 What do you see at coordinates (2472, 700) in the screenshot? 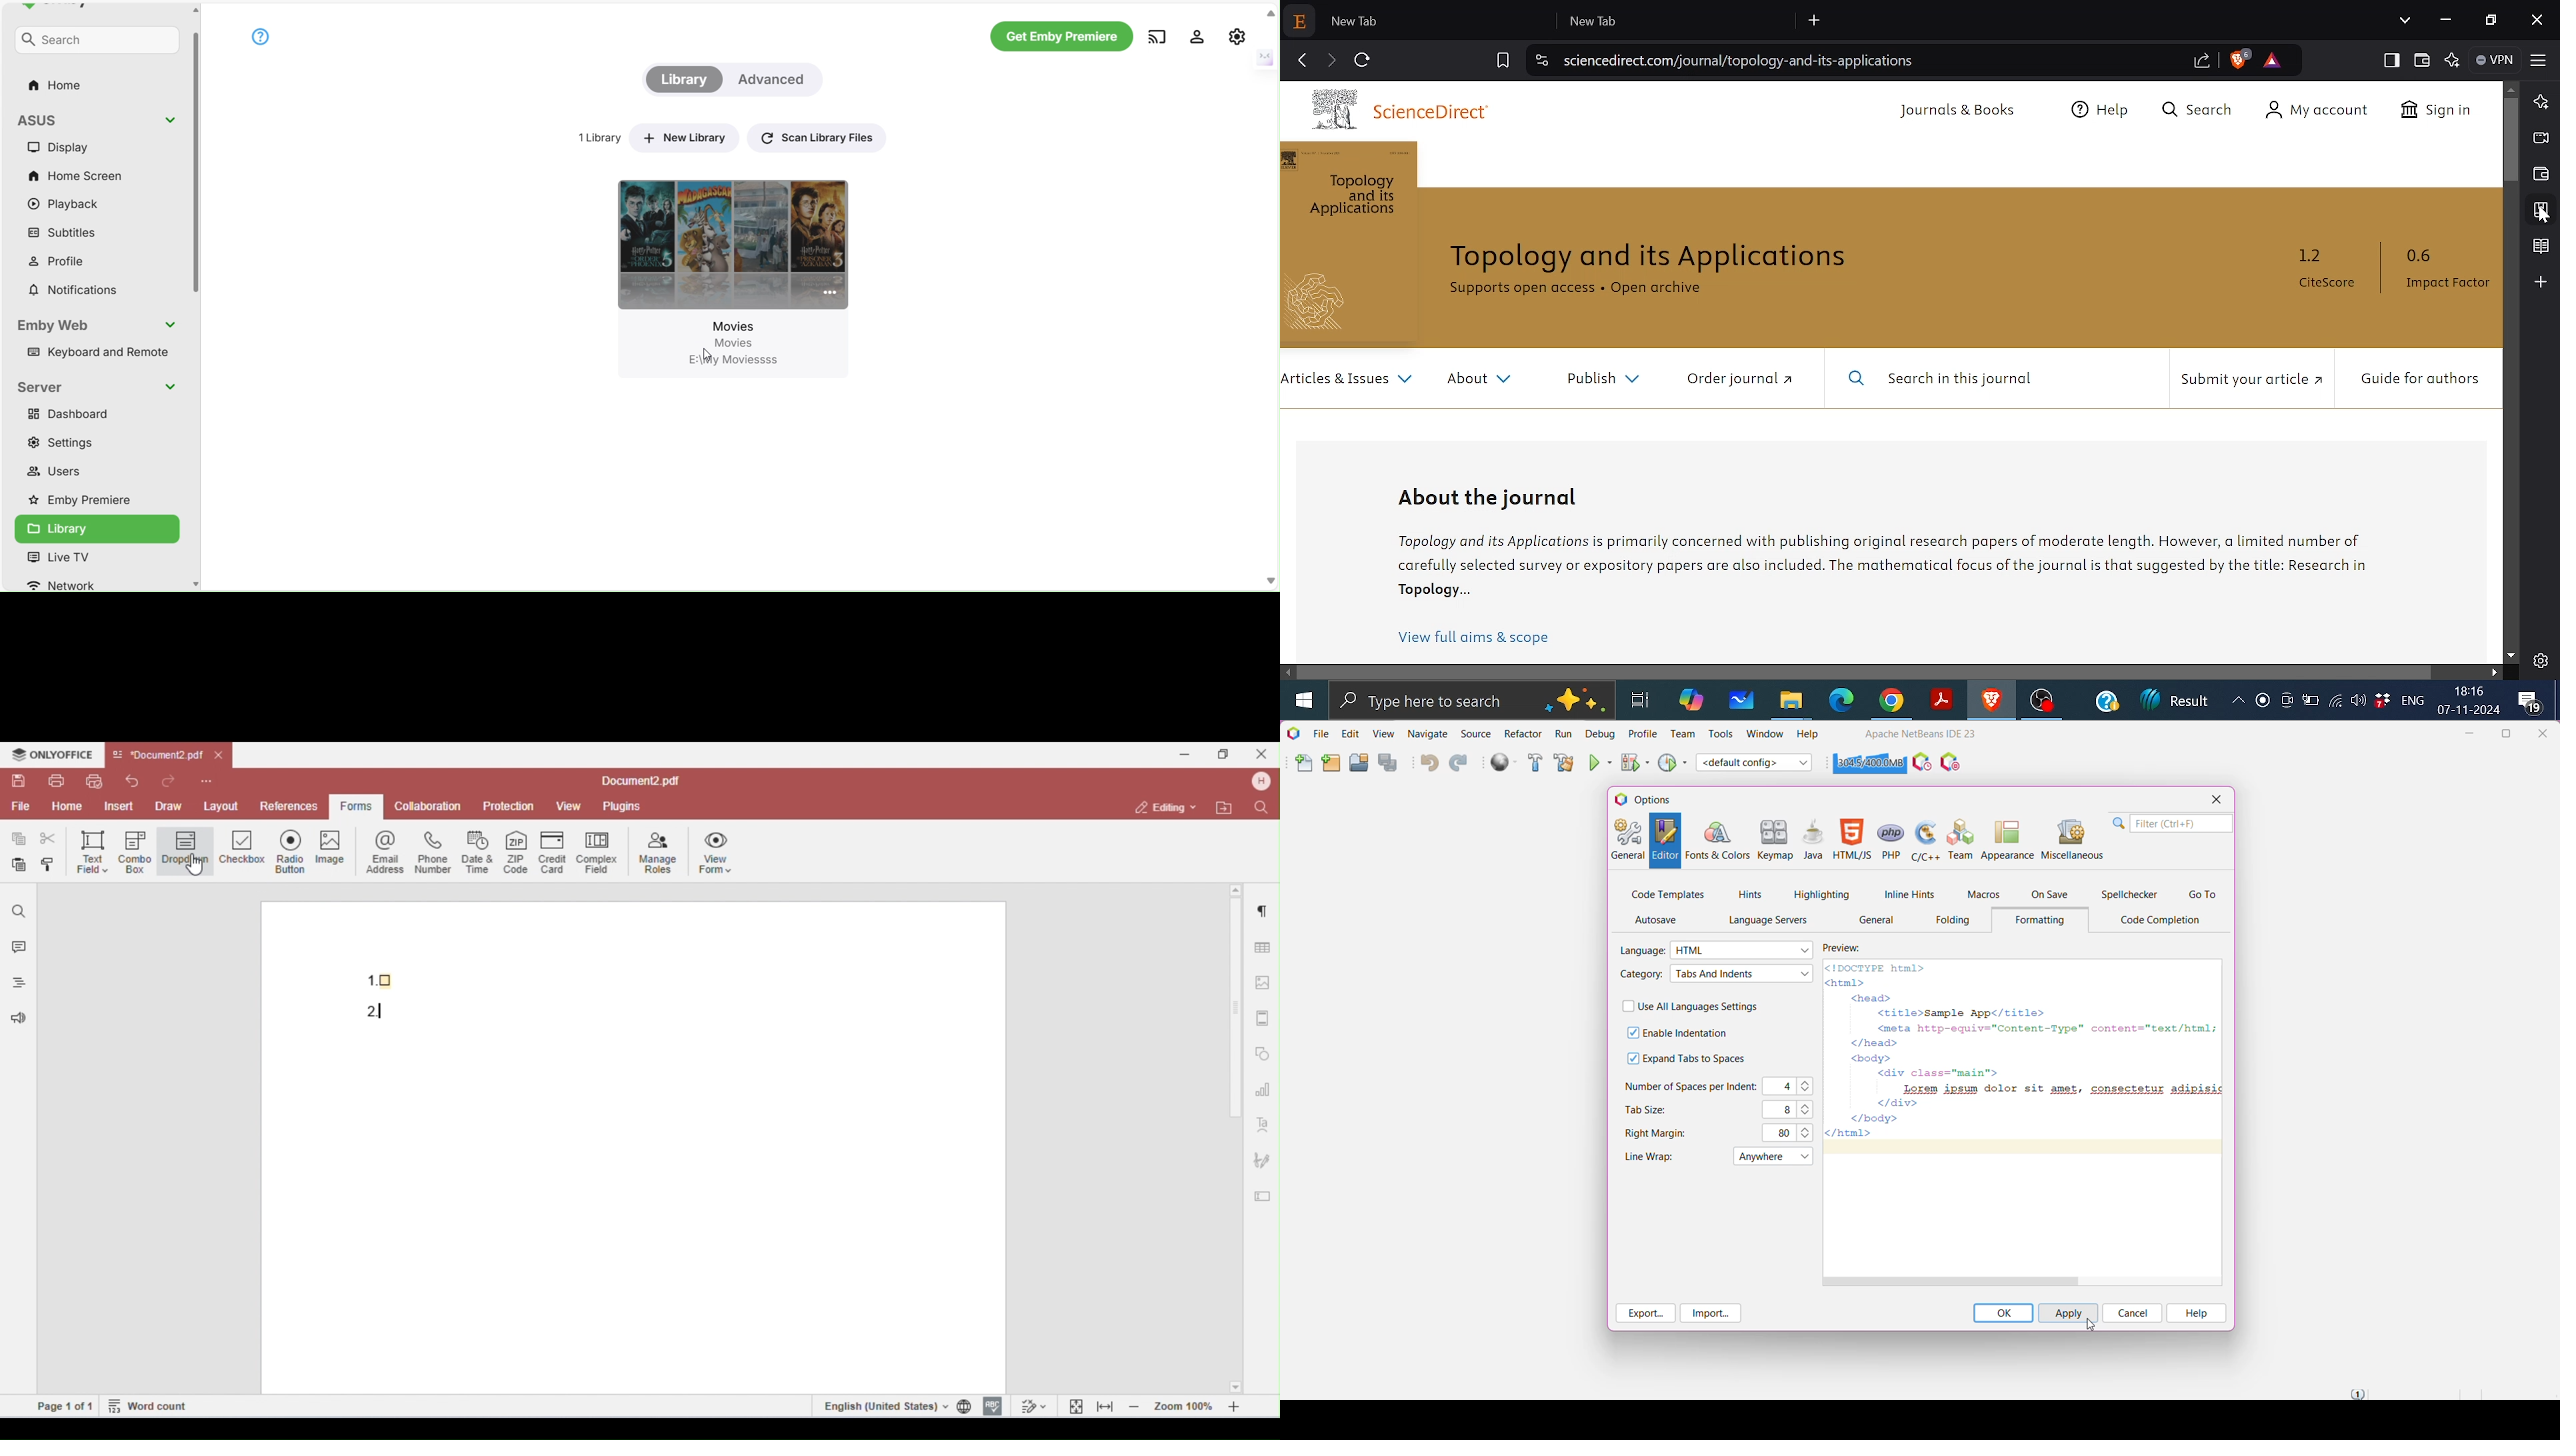
I see `Date and time` at bounding box center [2472, 700].